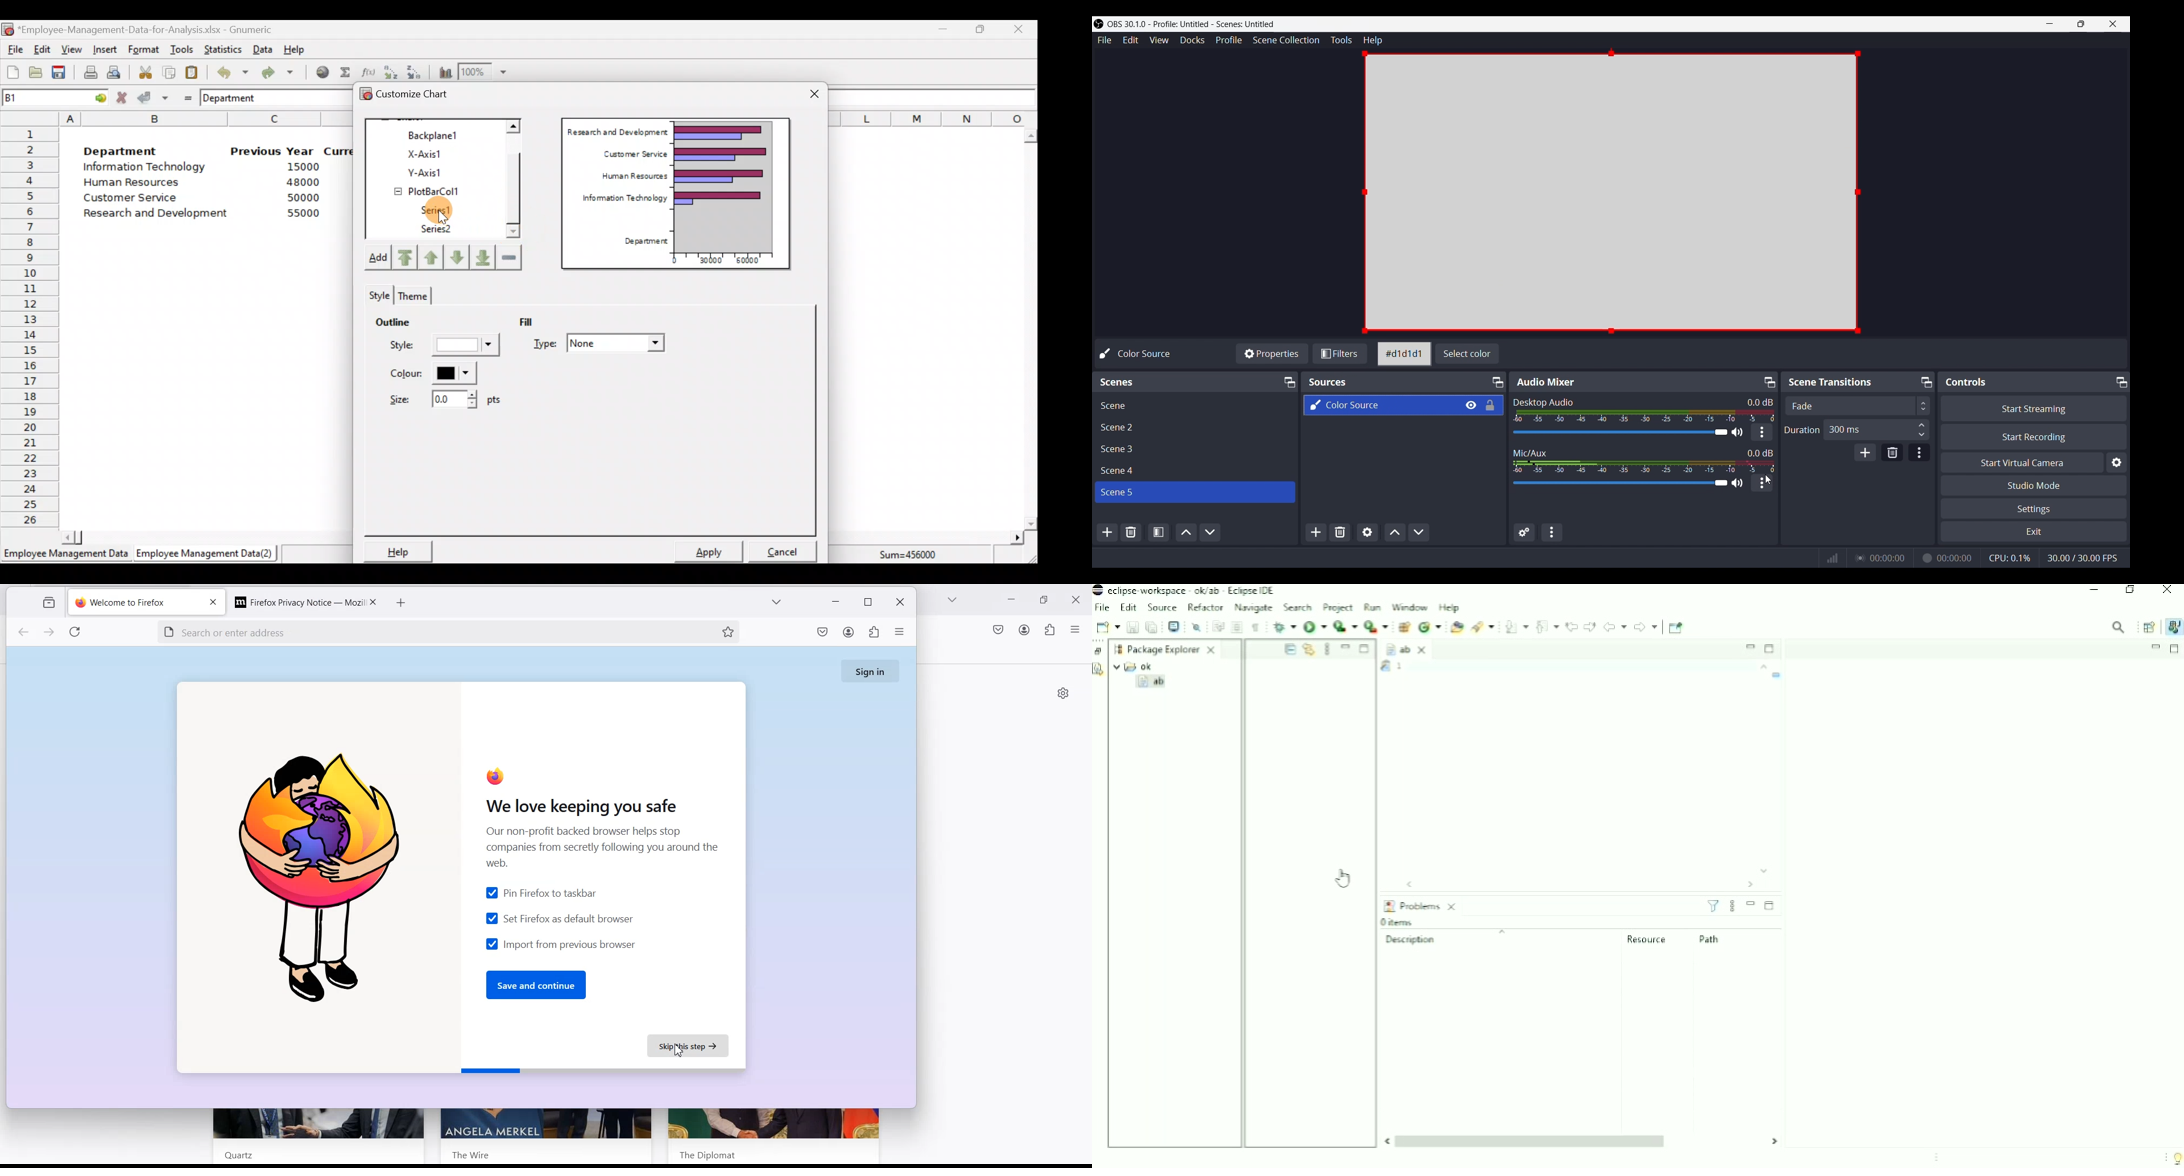 The image size is (2184, 1176). I want to click on add new tab, so click(402, 603).